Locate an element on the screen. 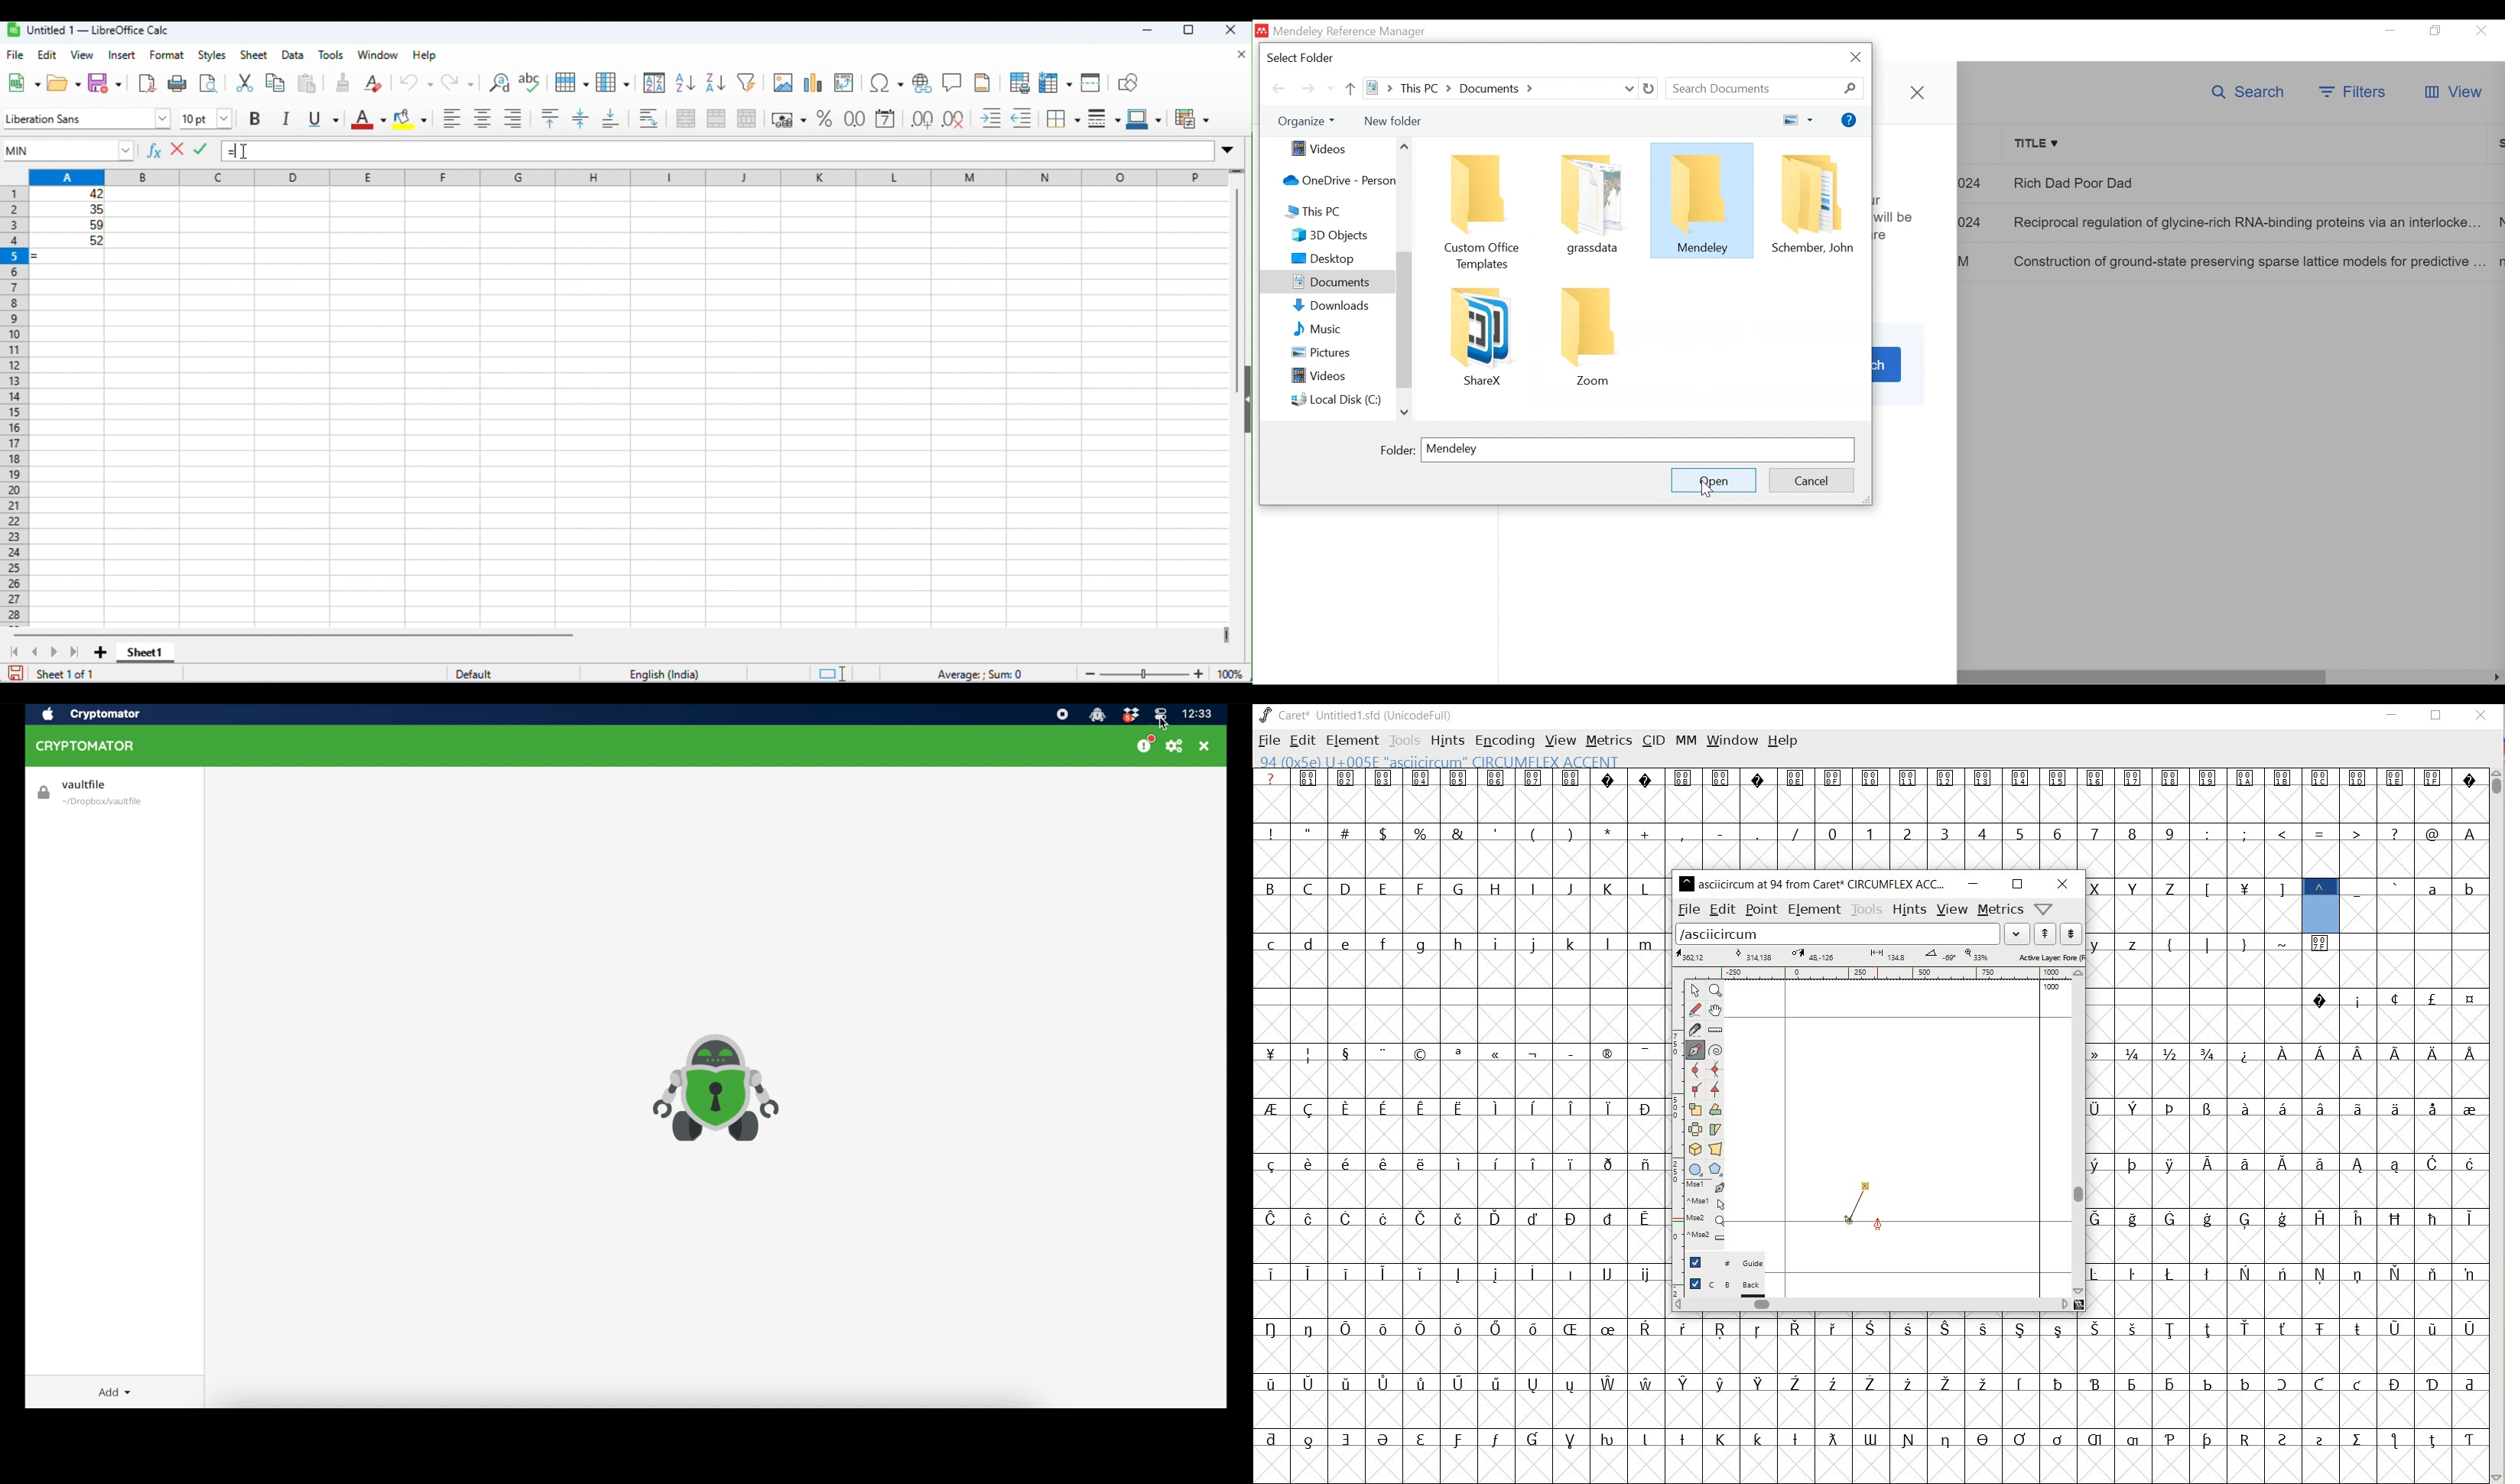 The image size is (2520, 1484). Go Up is located at coordinates (1349, 89).